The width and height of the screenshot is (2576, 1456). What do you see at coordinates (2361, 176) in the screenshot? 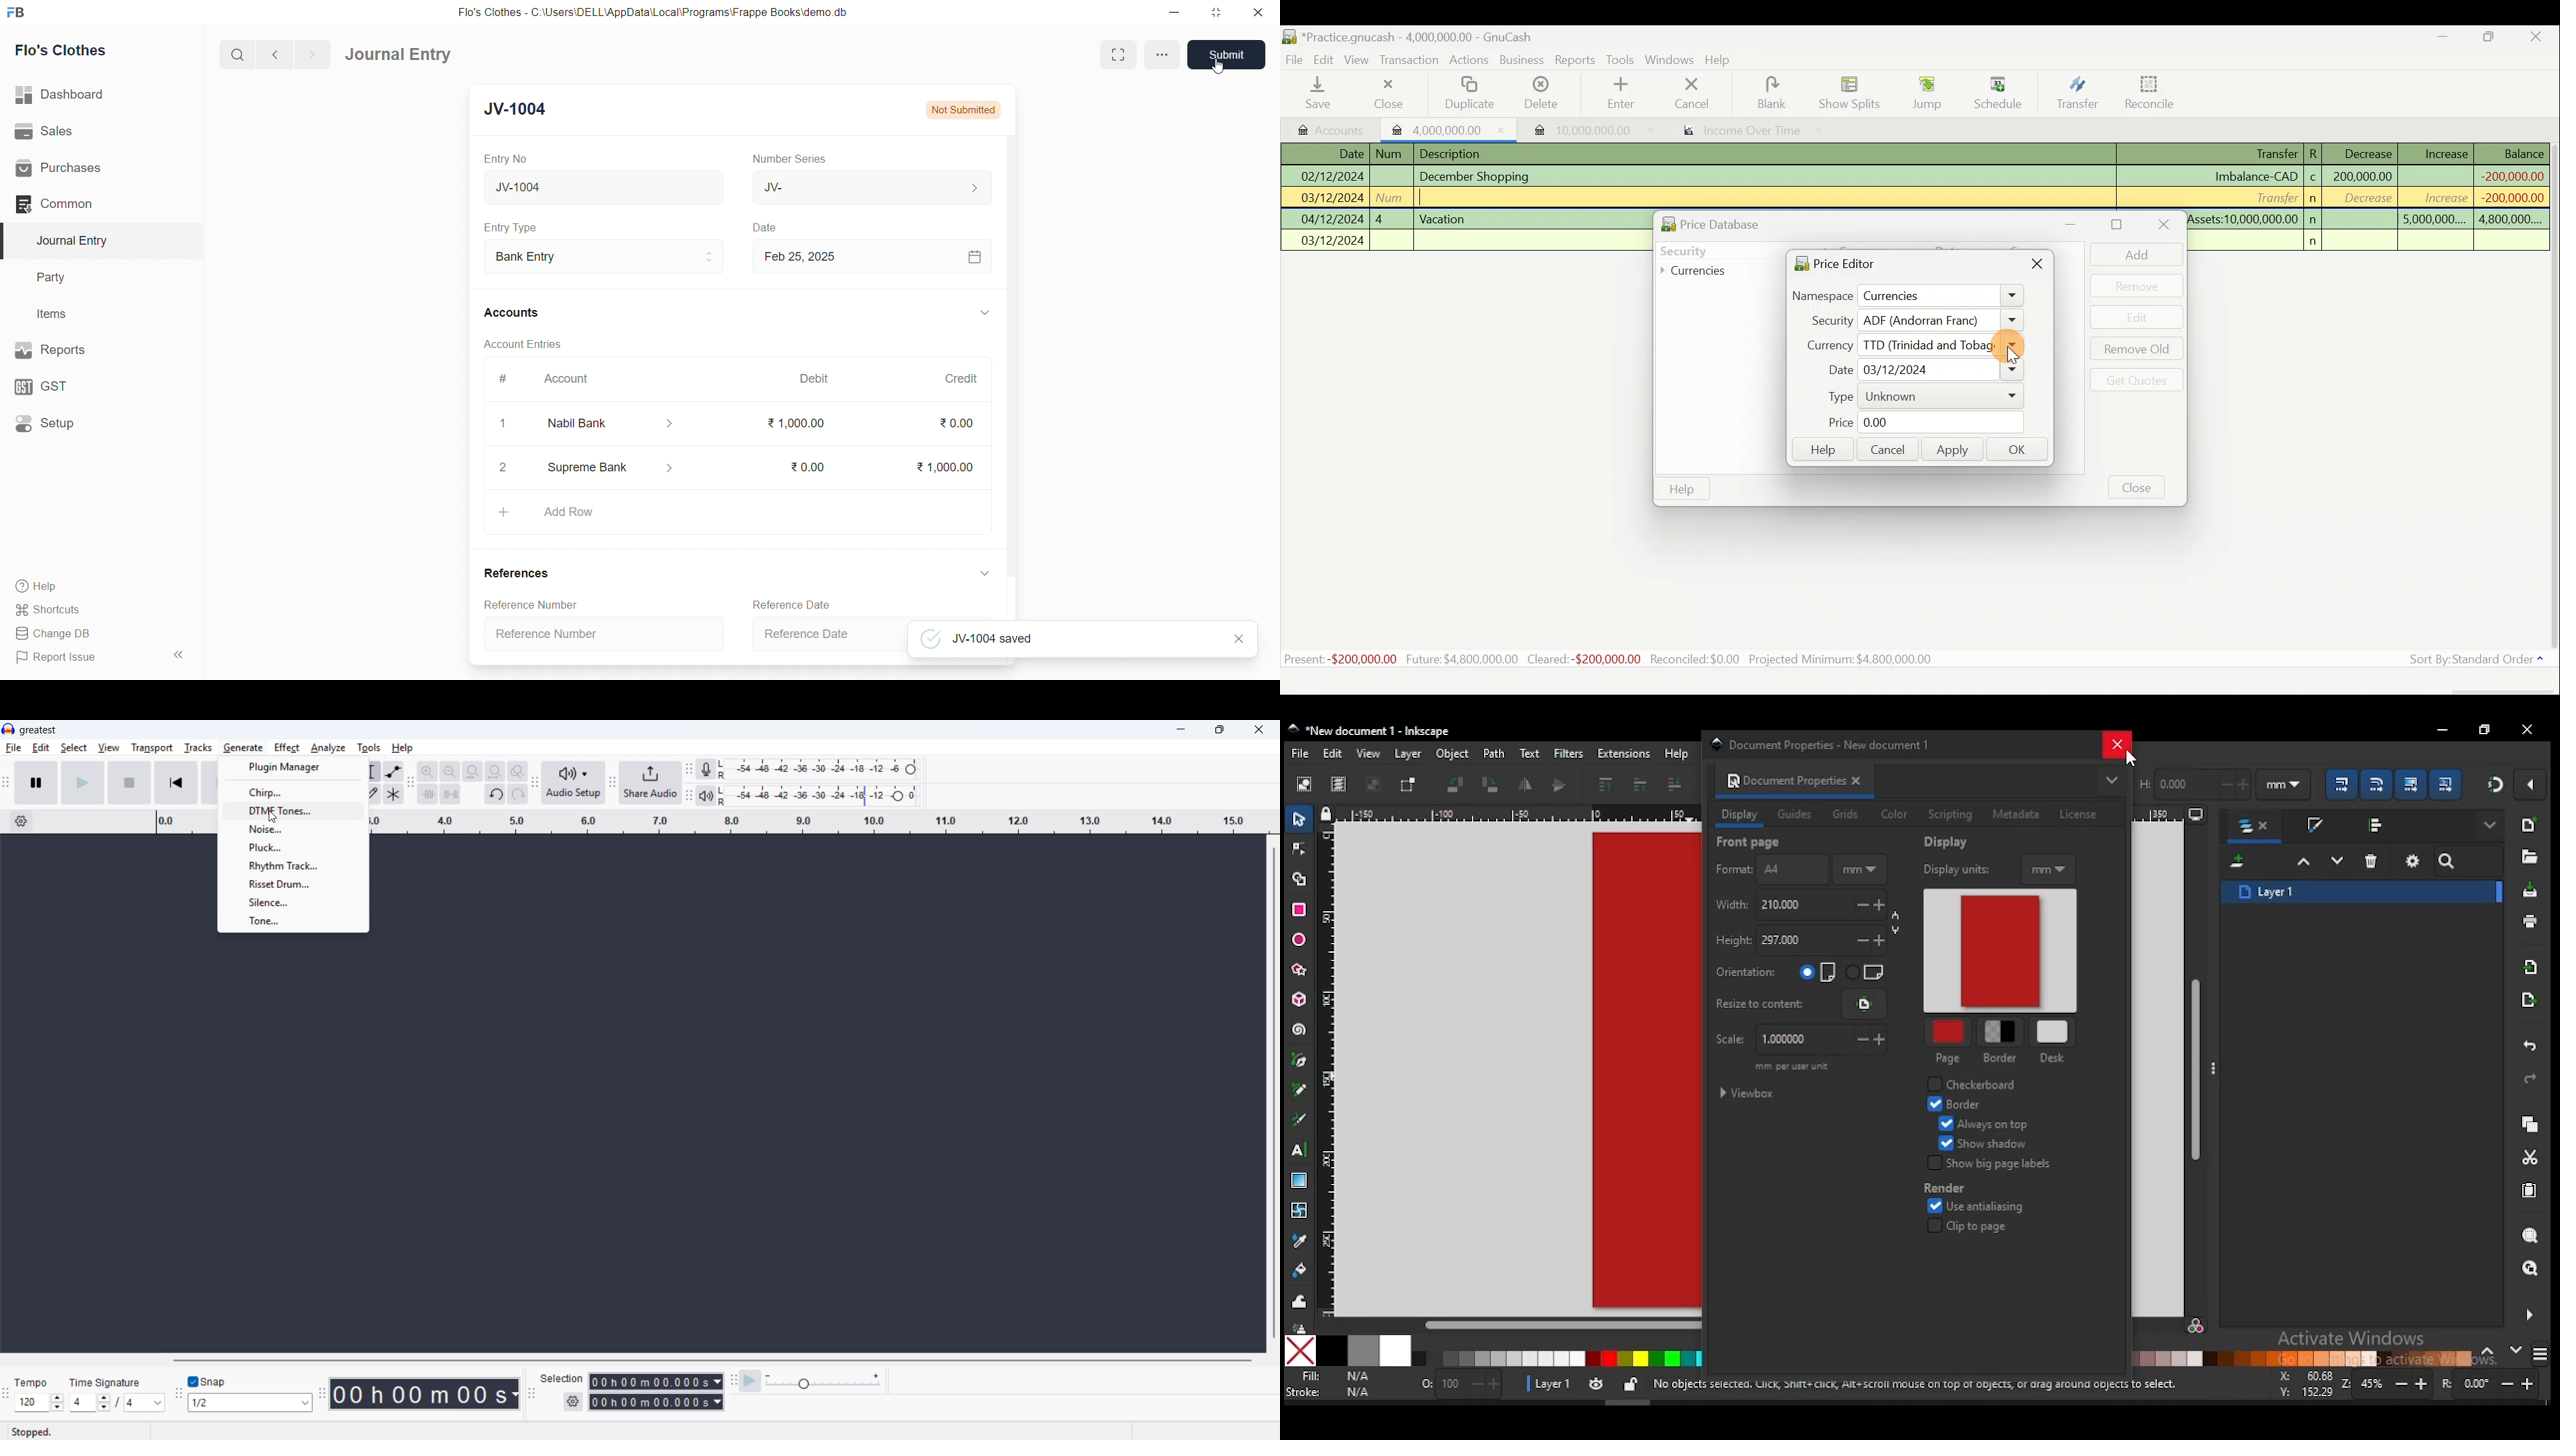
I see `200,000,000` at bounding box center [2361, 176].